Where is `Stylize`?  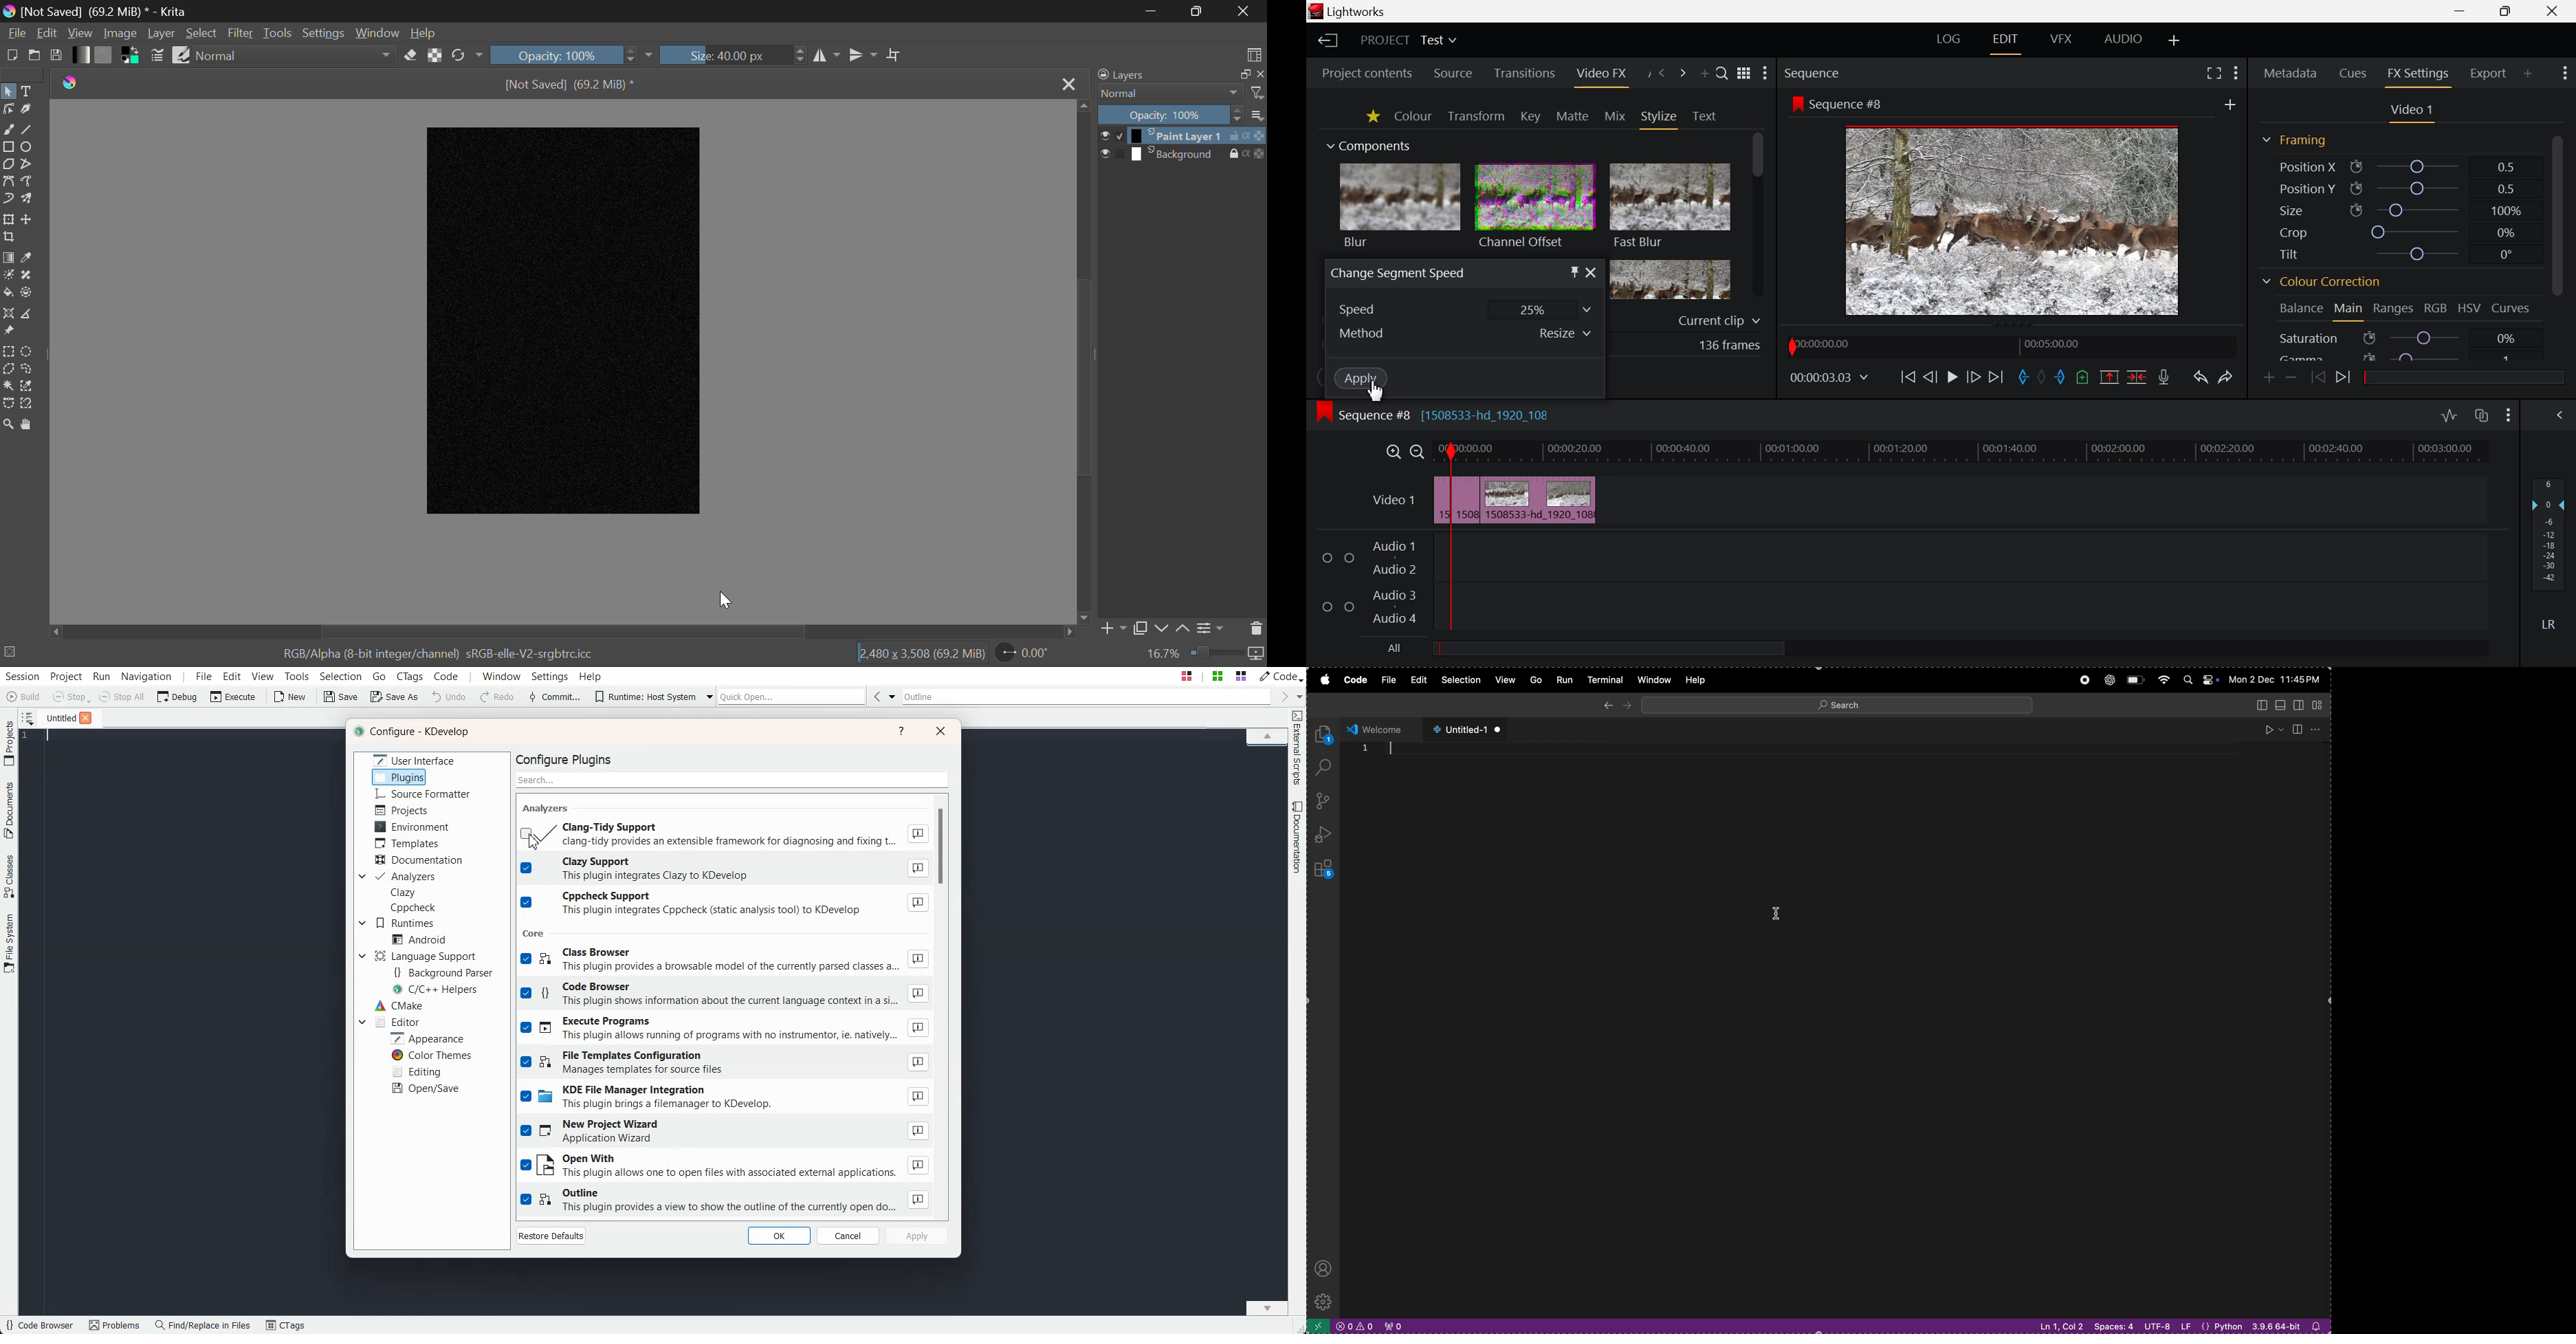
Stylize is located at coordinates (1660, 118).